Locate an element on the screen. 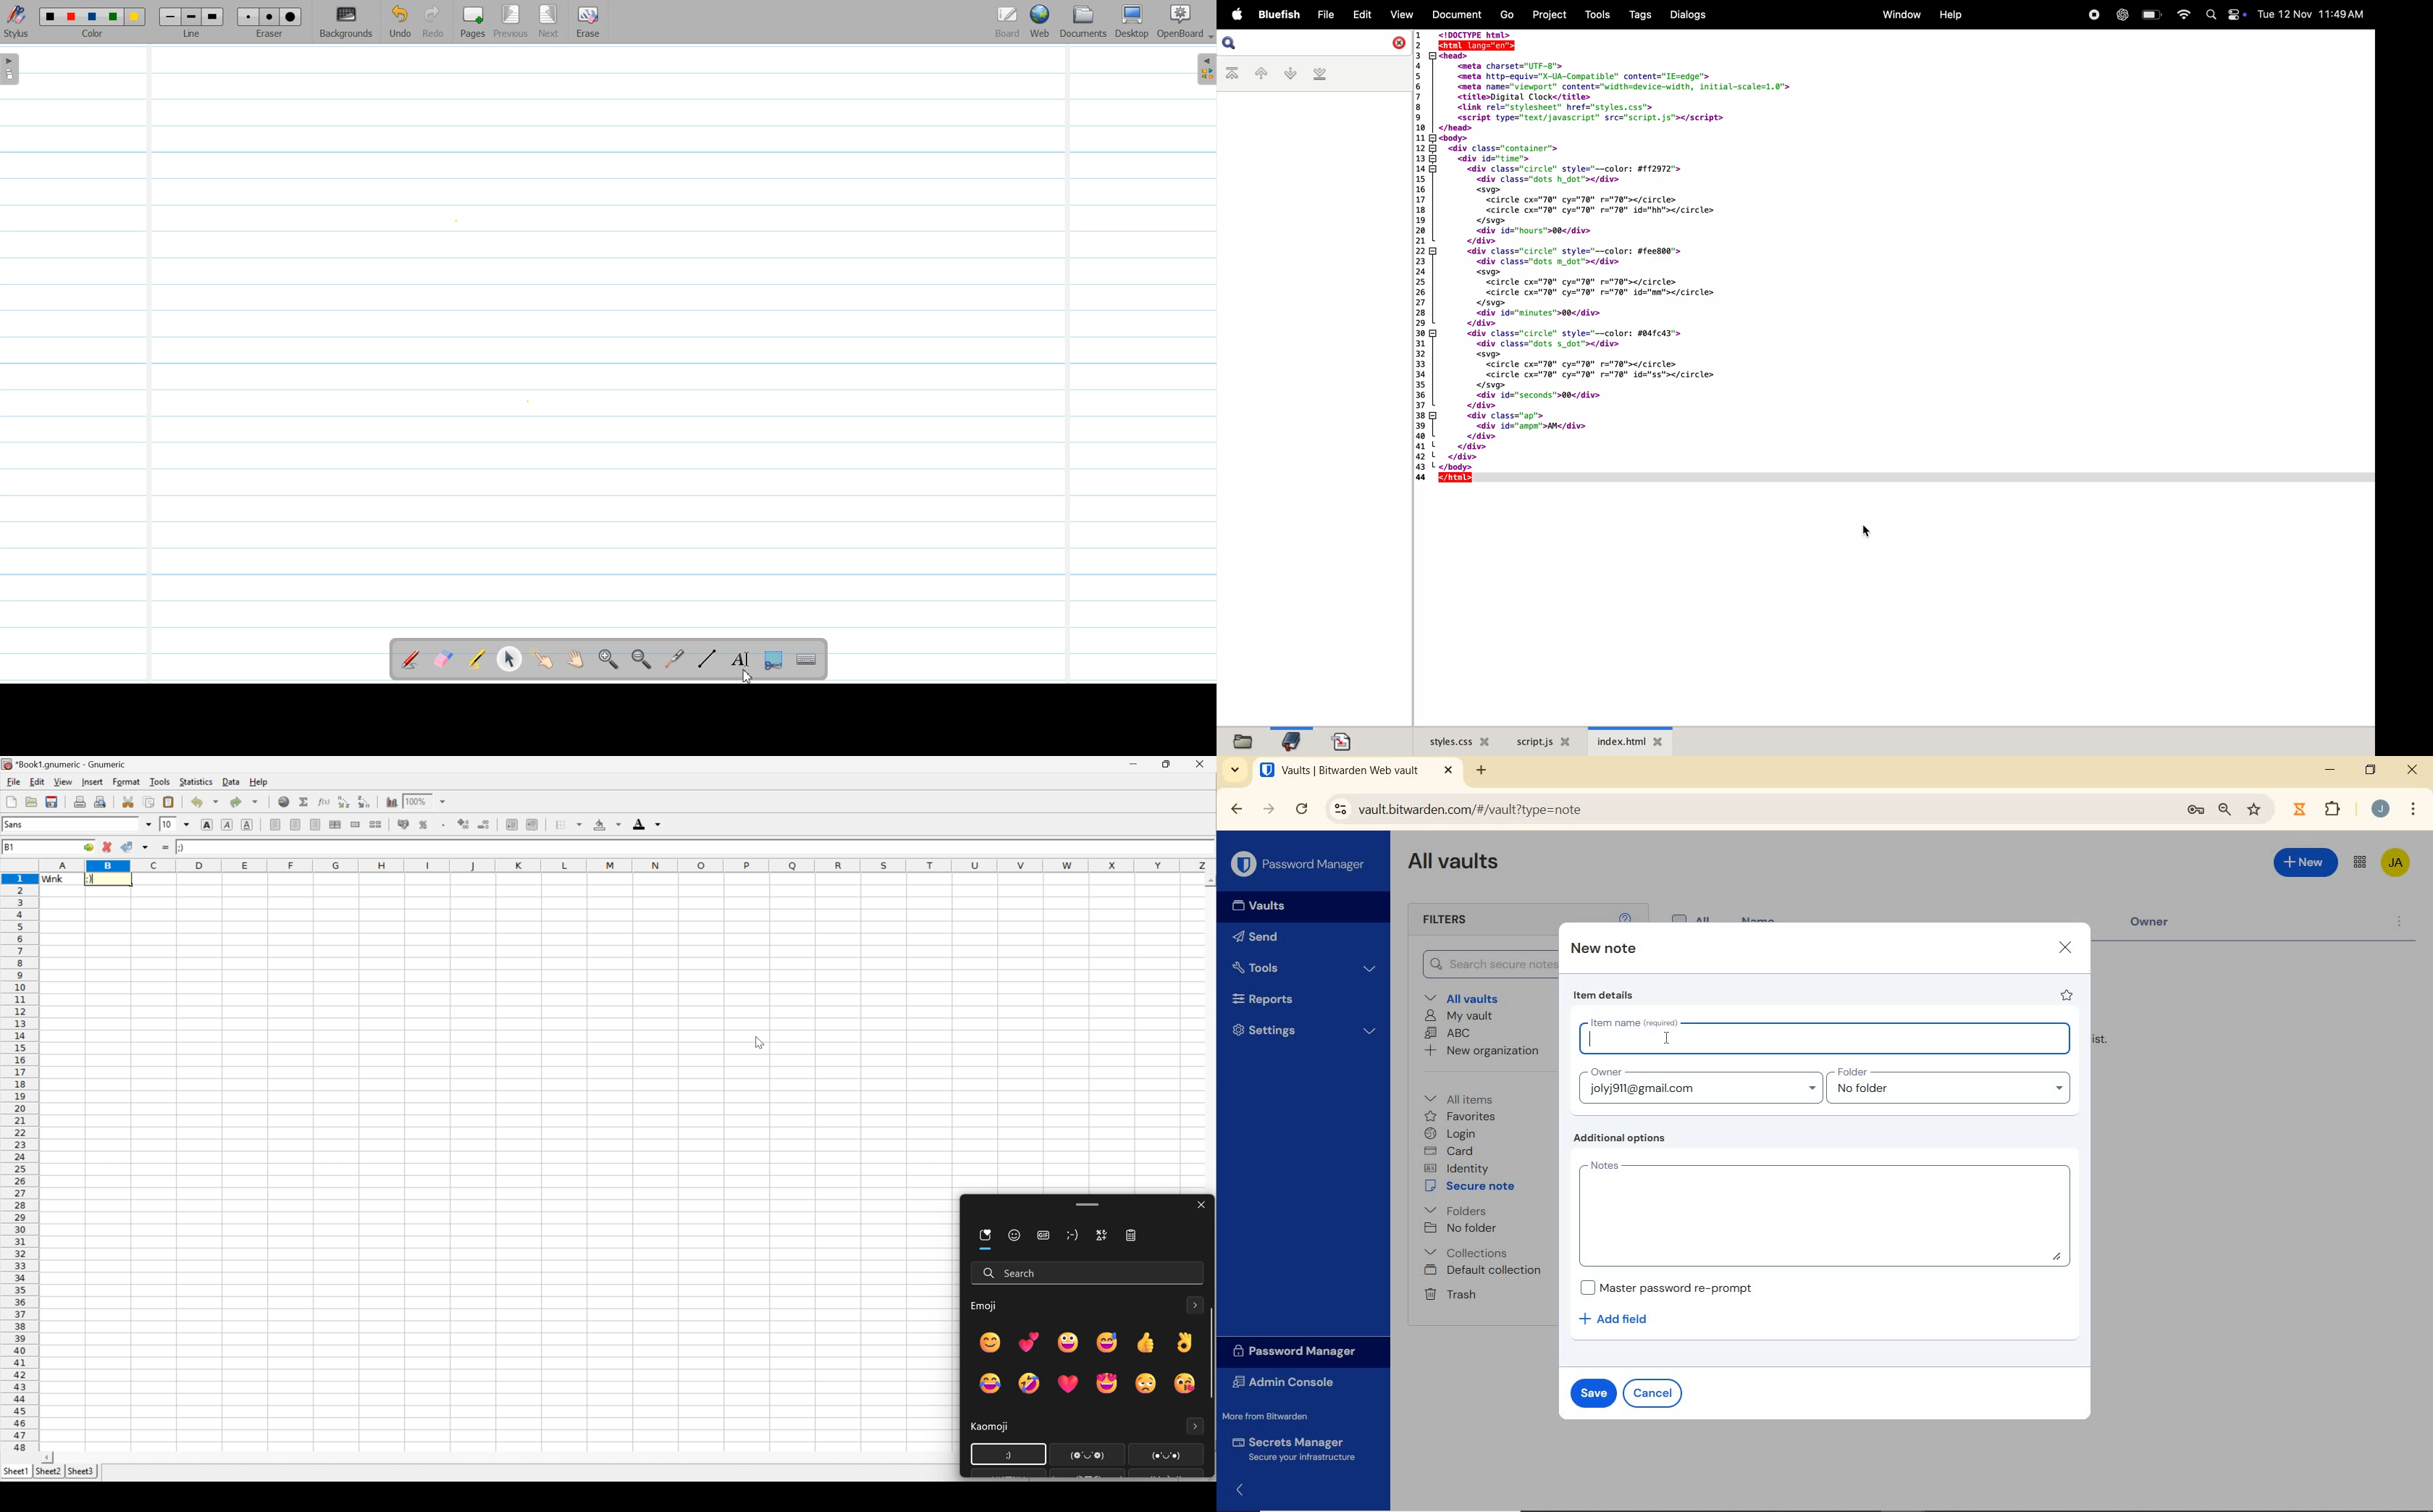  help is located at coordinates (1951, 16).